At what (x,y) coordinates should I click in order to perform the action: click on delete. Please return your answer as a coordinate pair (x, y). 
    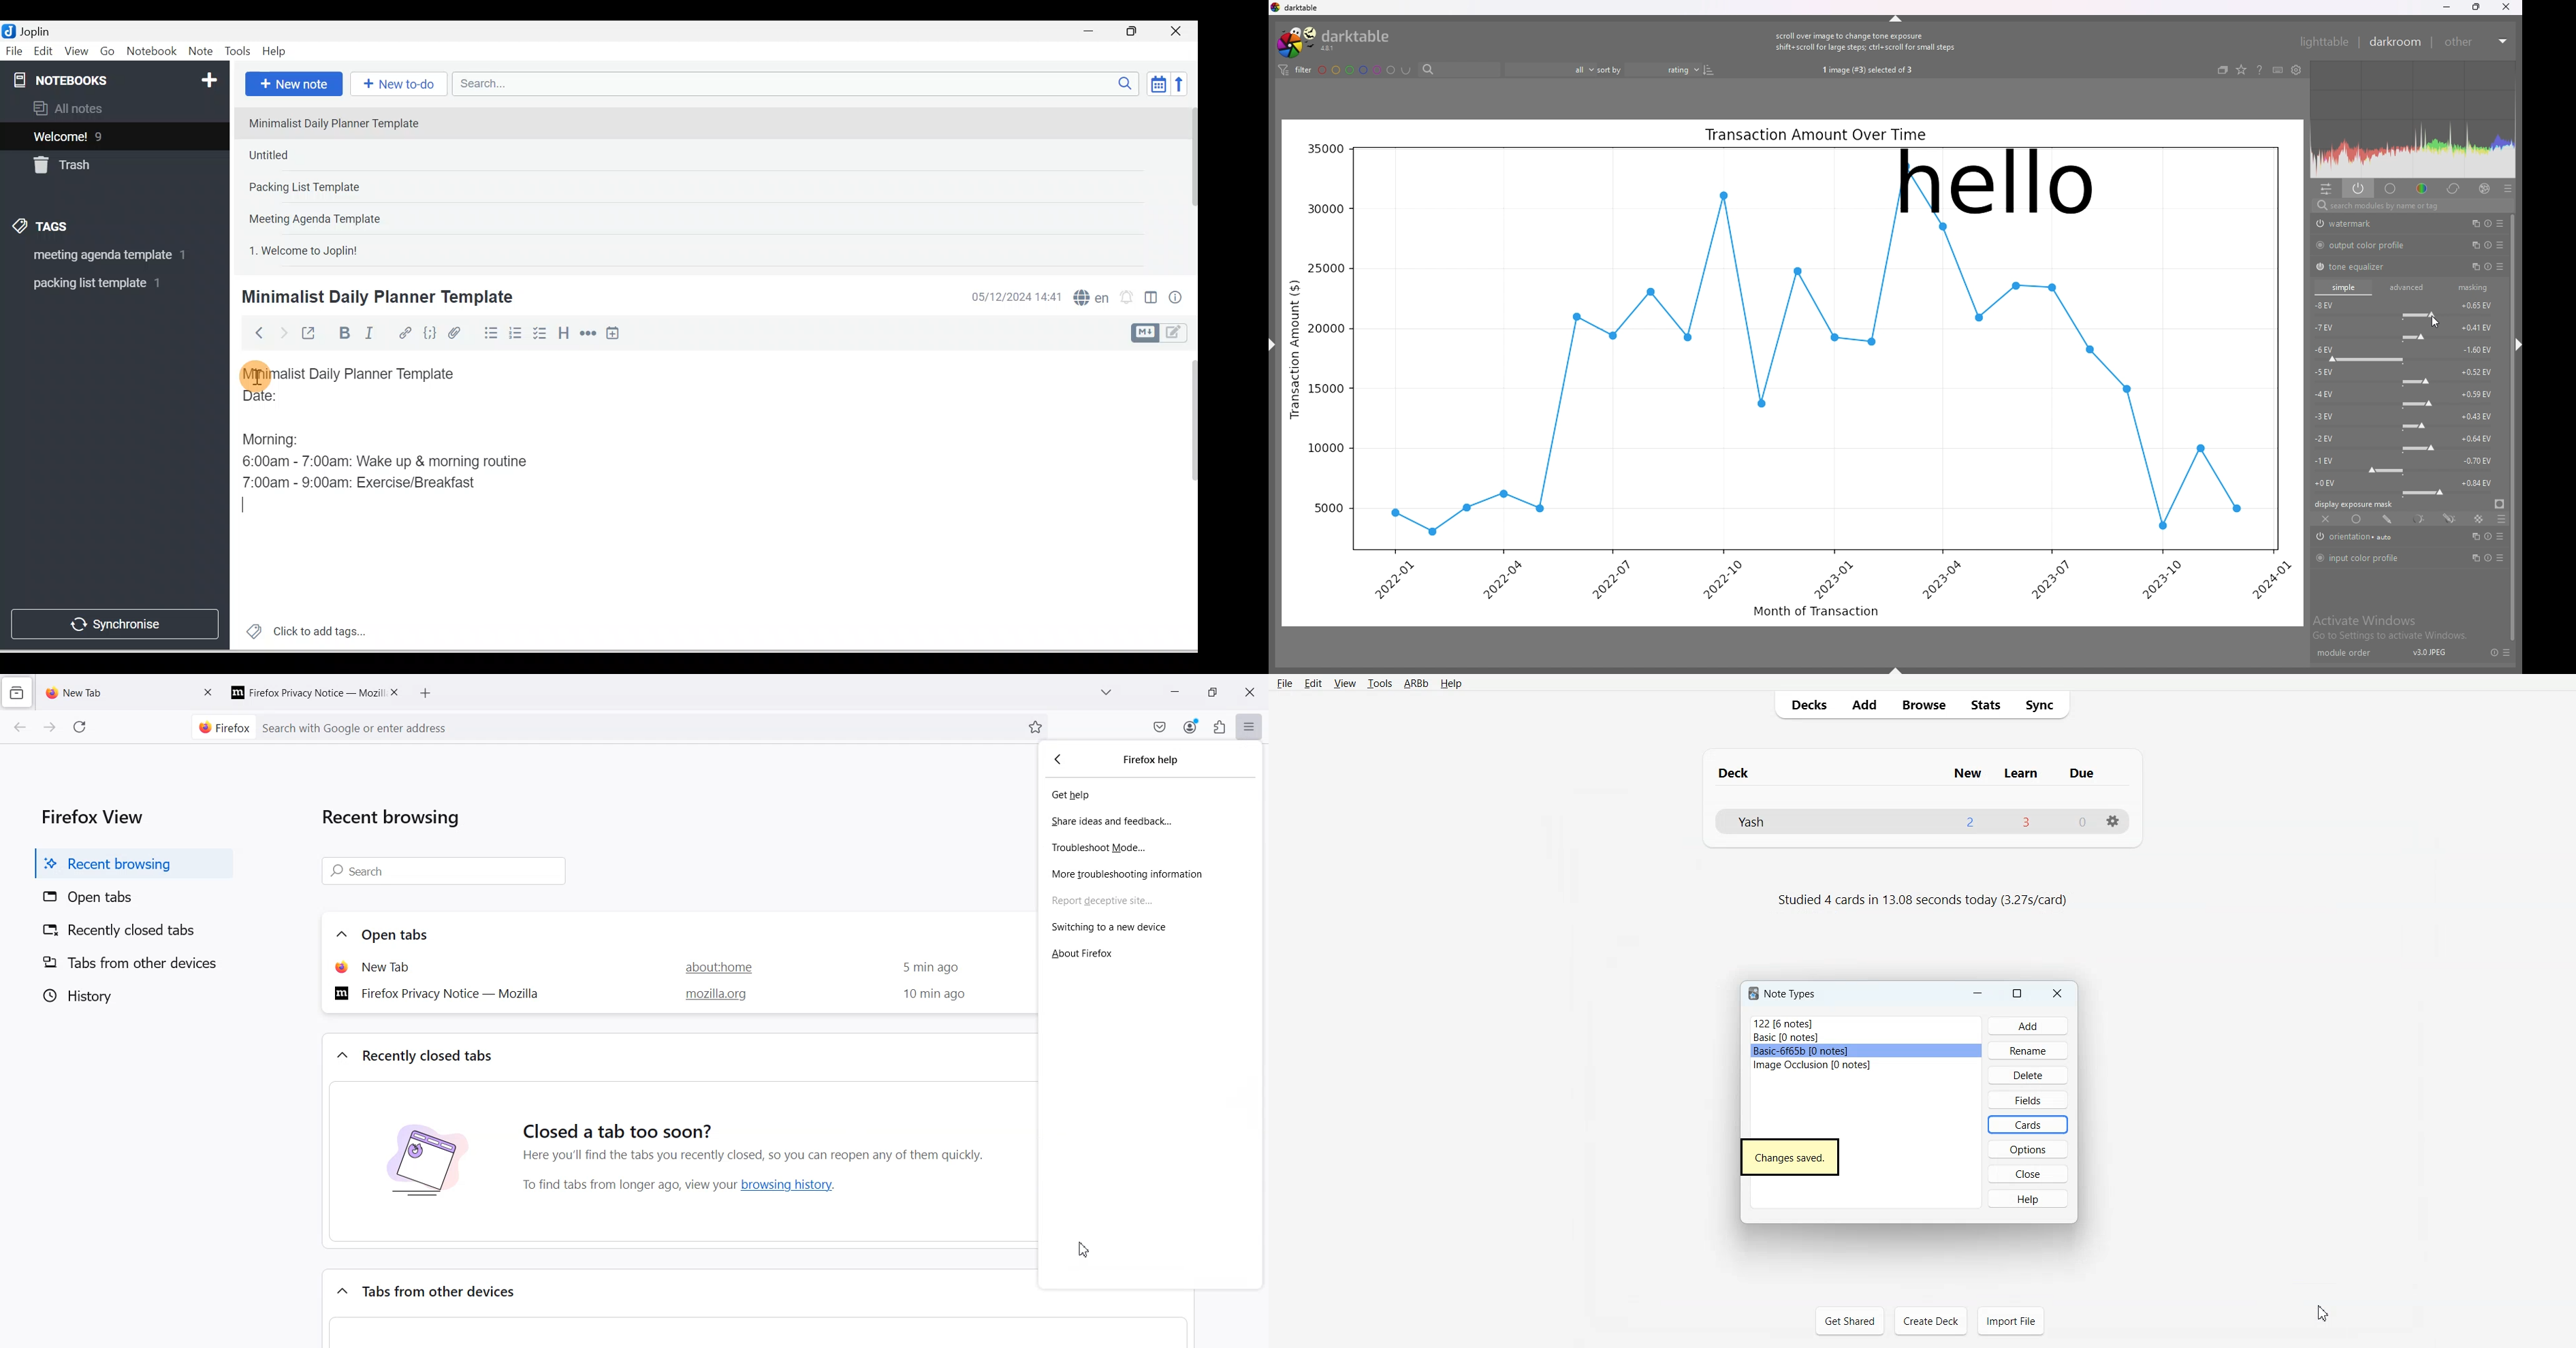
    Looking at the image, I should click on (2033, 1074).